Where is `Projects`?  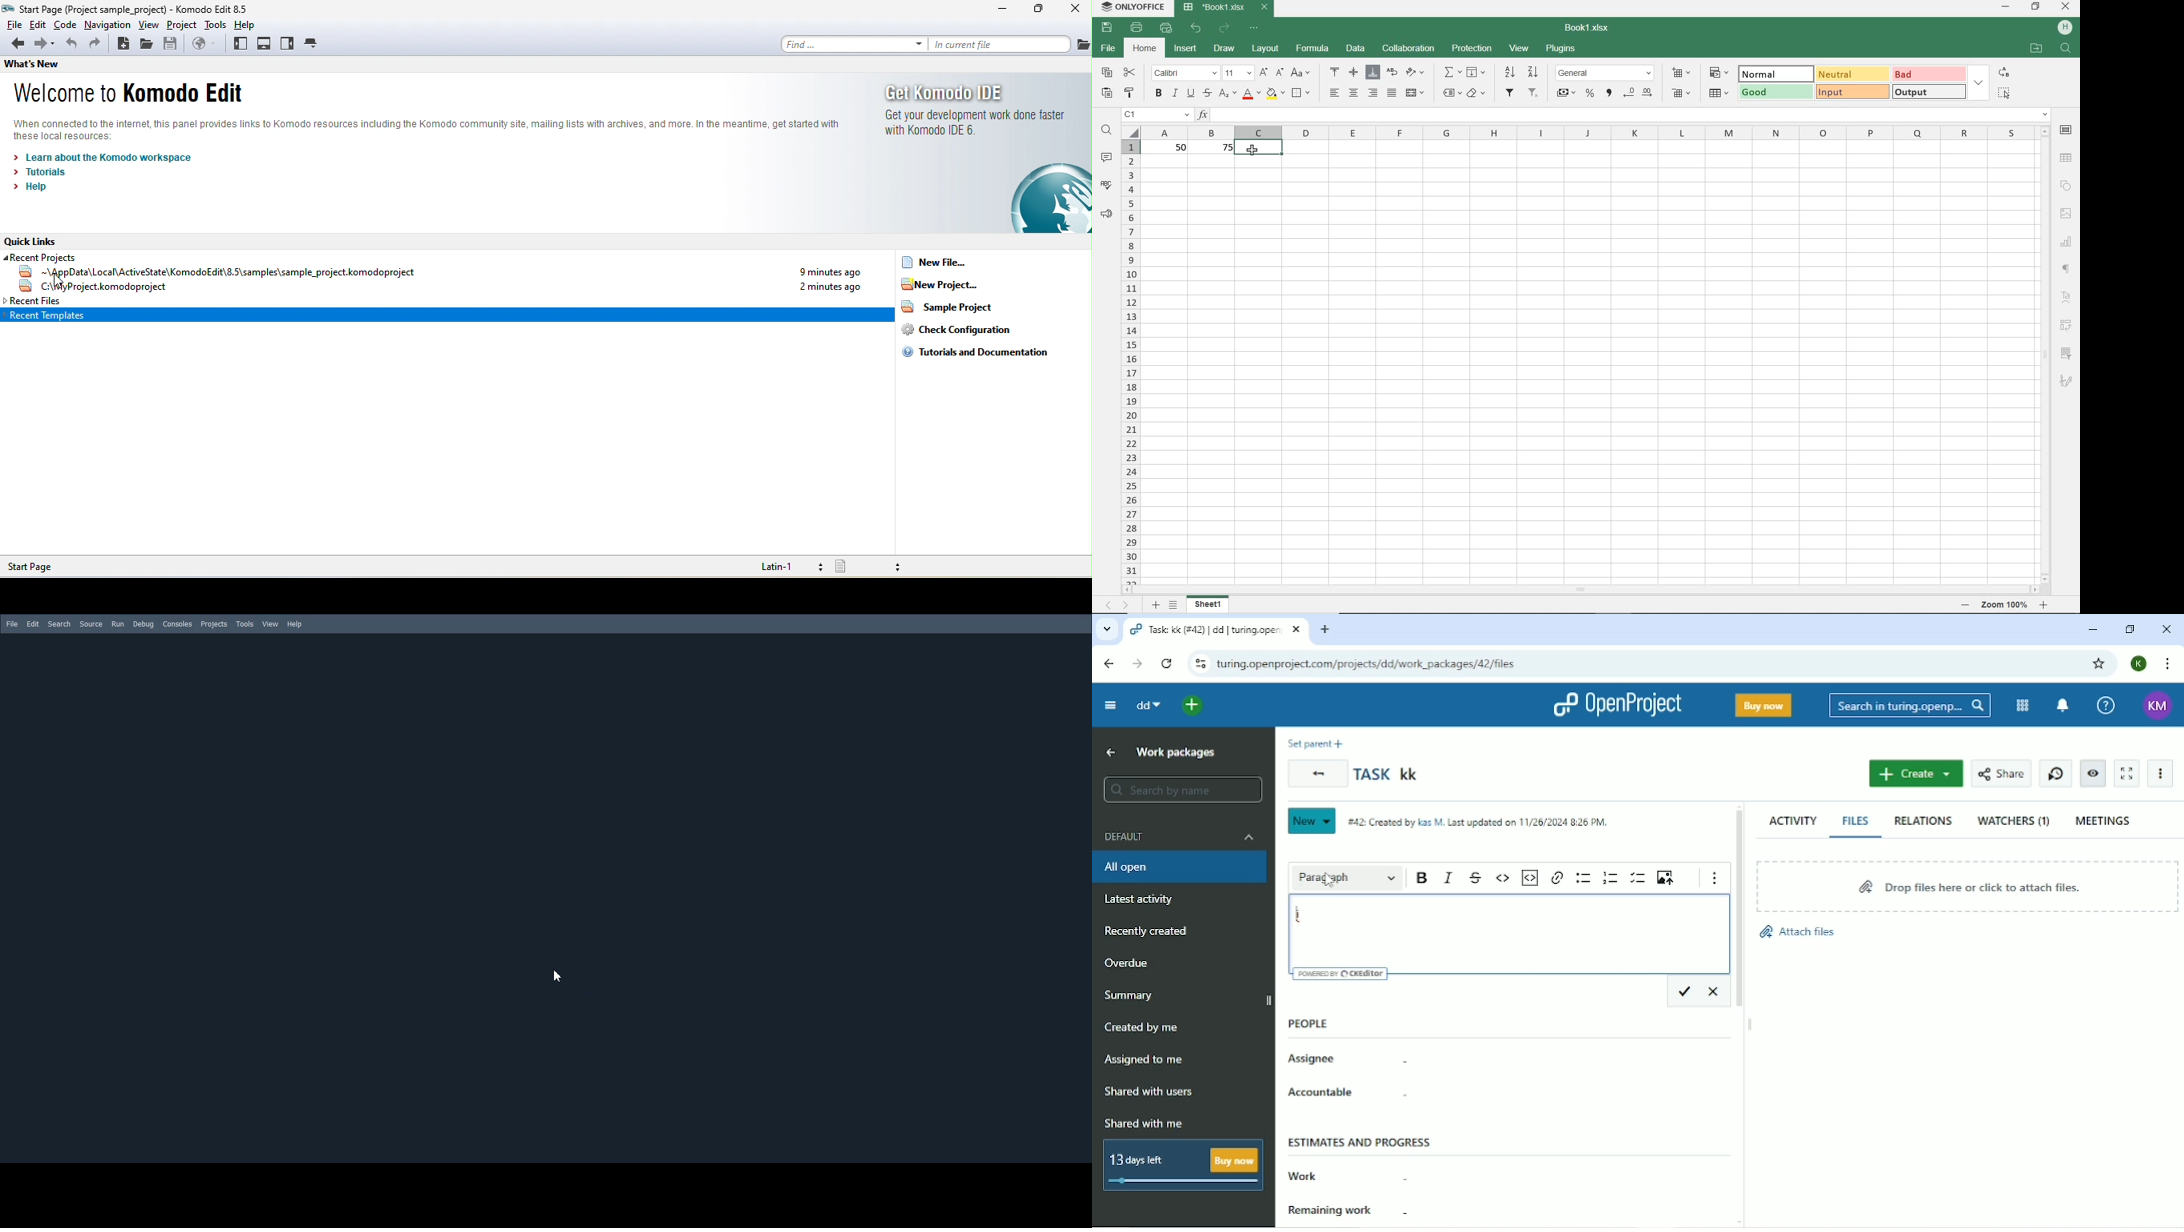 Projects is located at coordinates (213, 624).